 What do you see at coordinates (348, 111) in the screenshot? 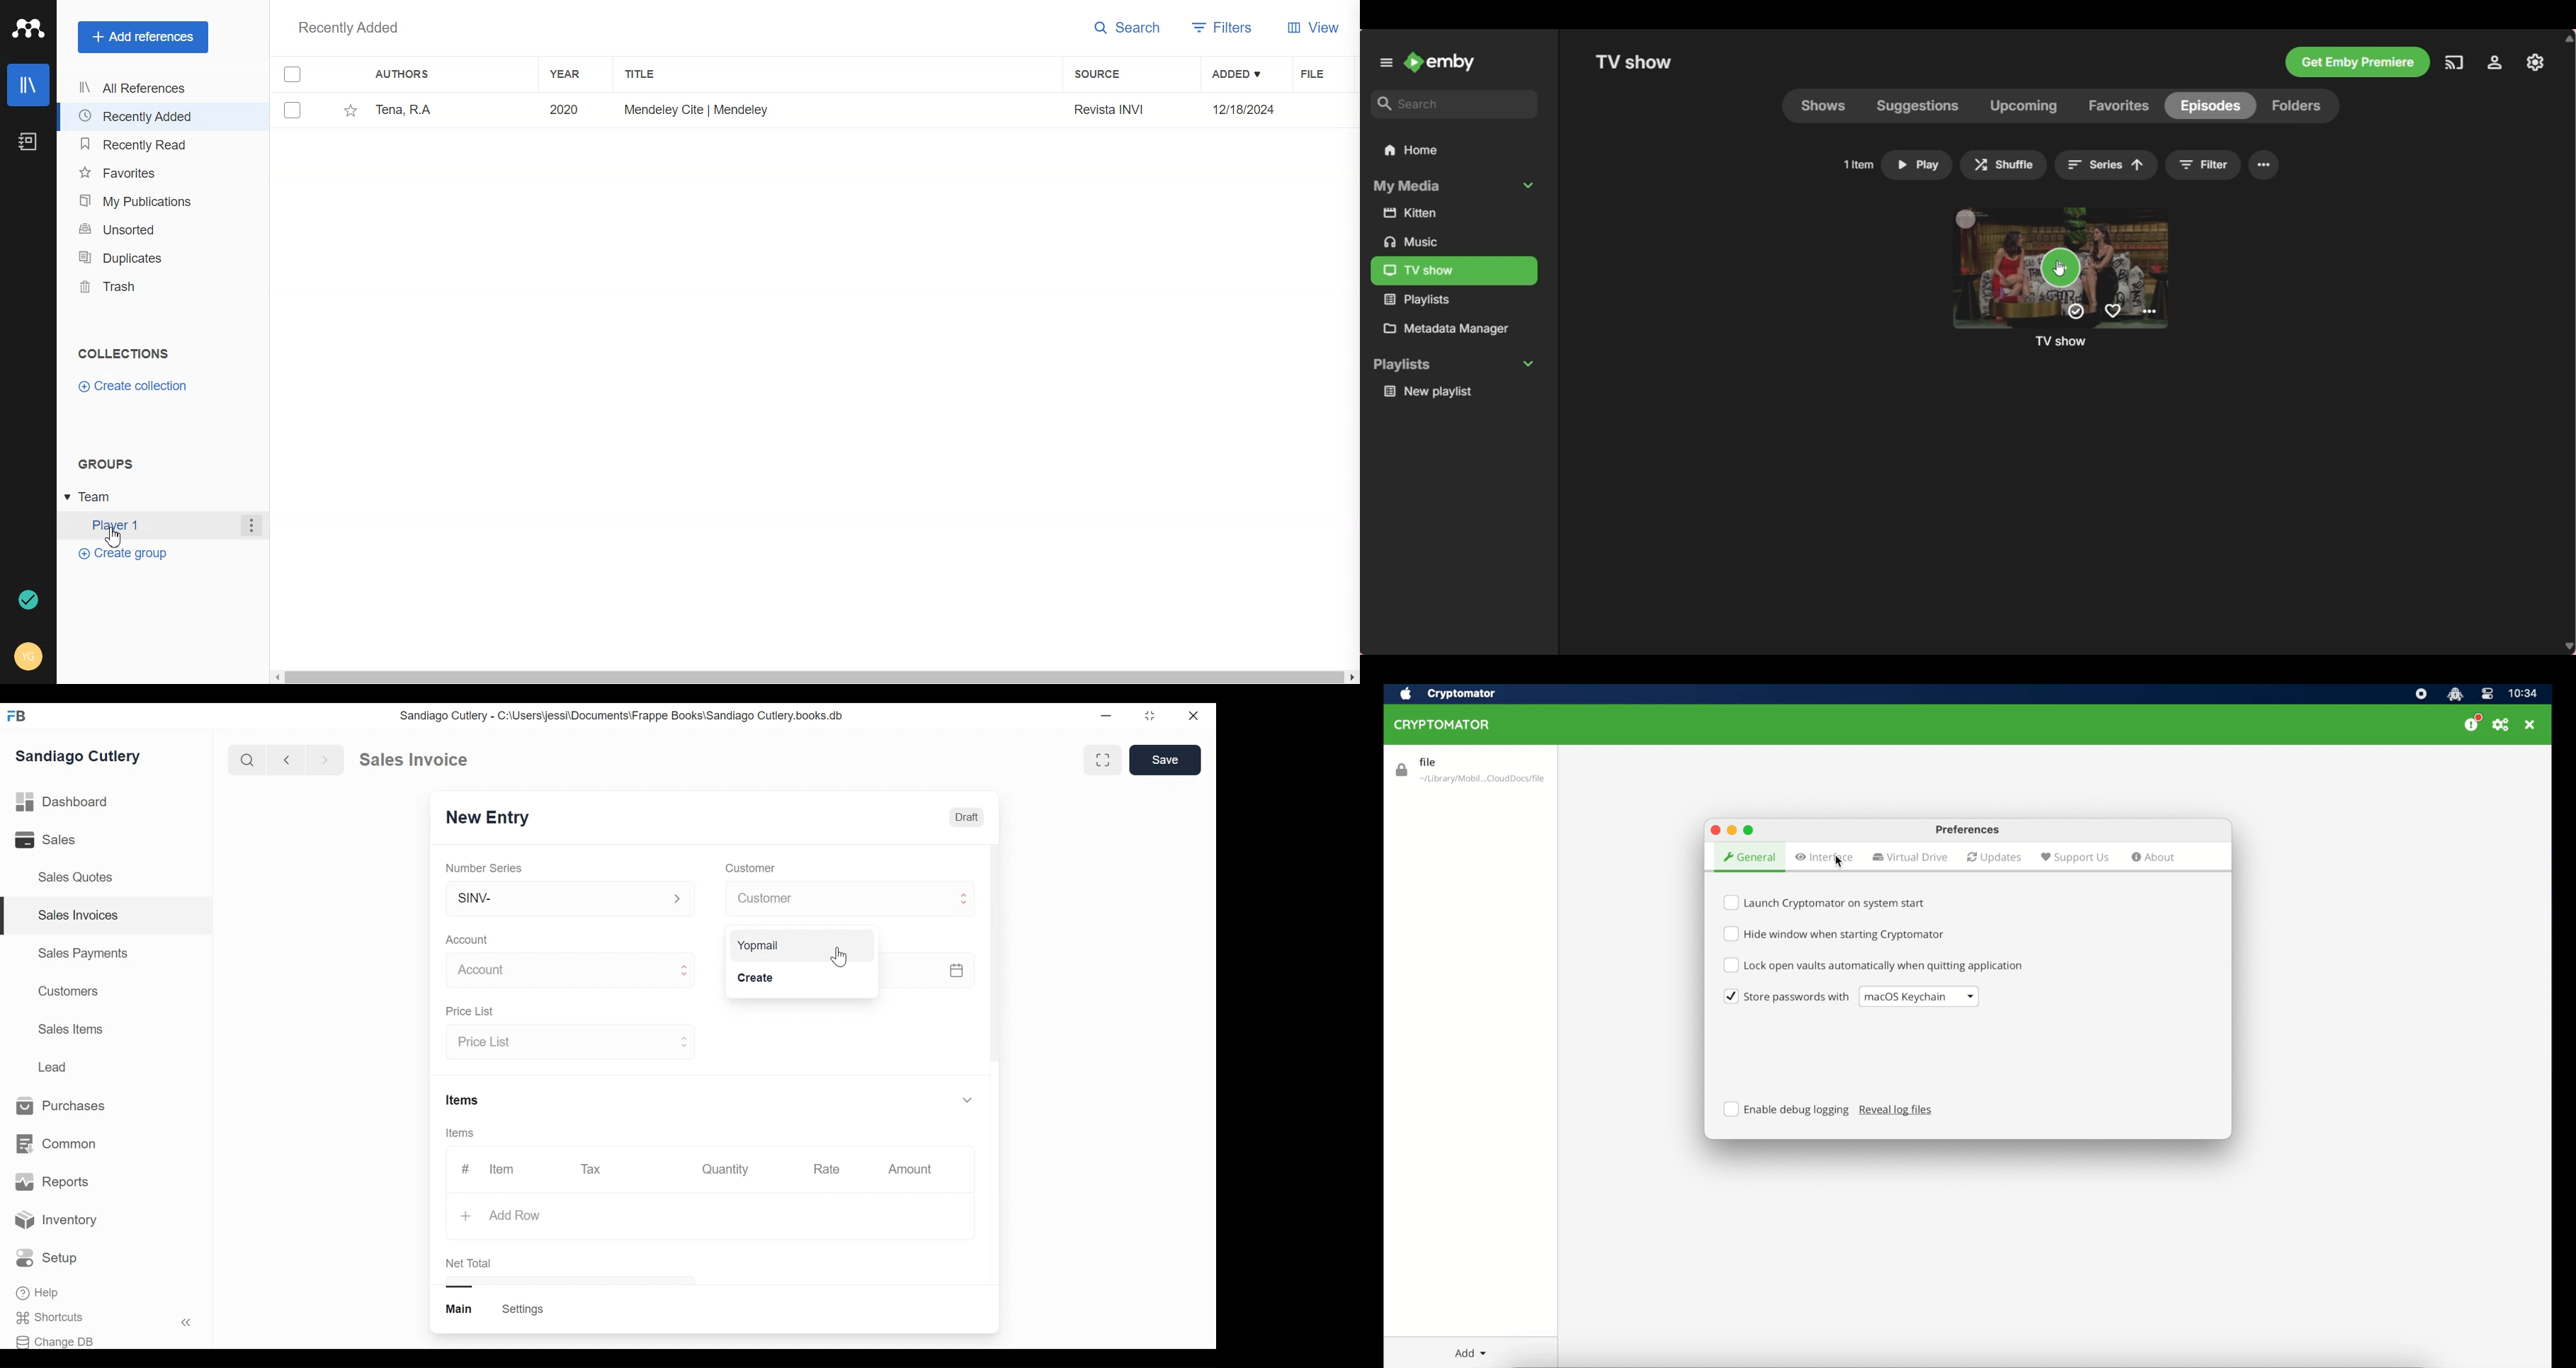
I see `mark star` at bounding box center [348, 111].